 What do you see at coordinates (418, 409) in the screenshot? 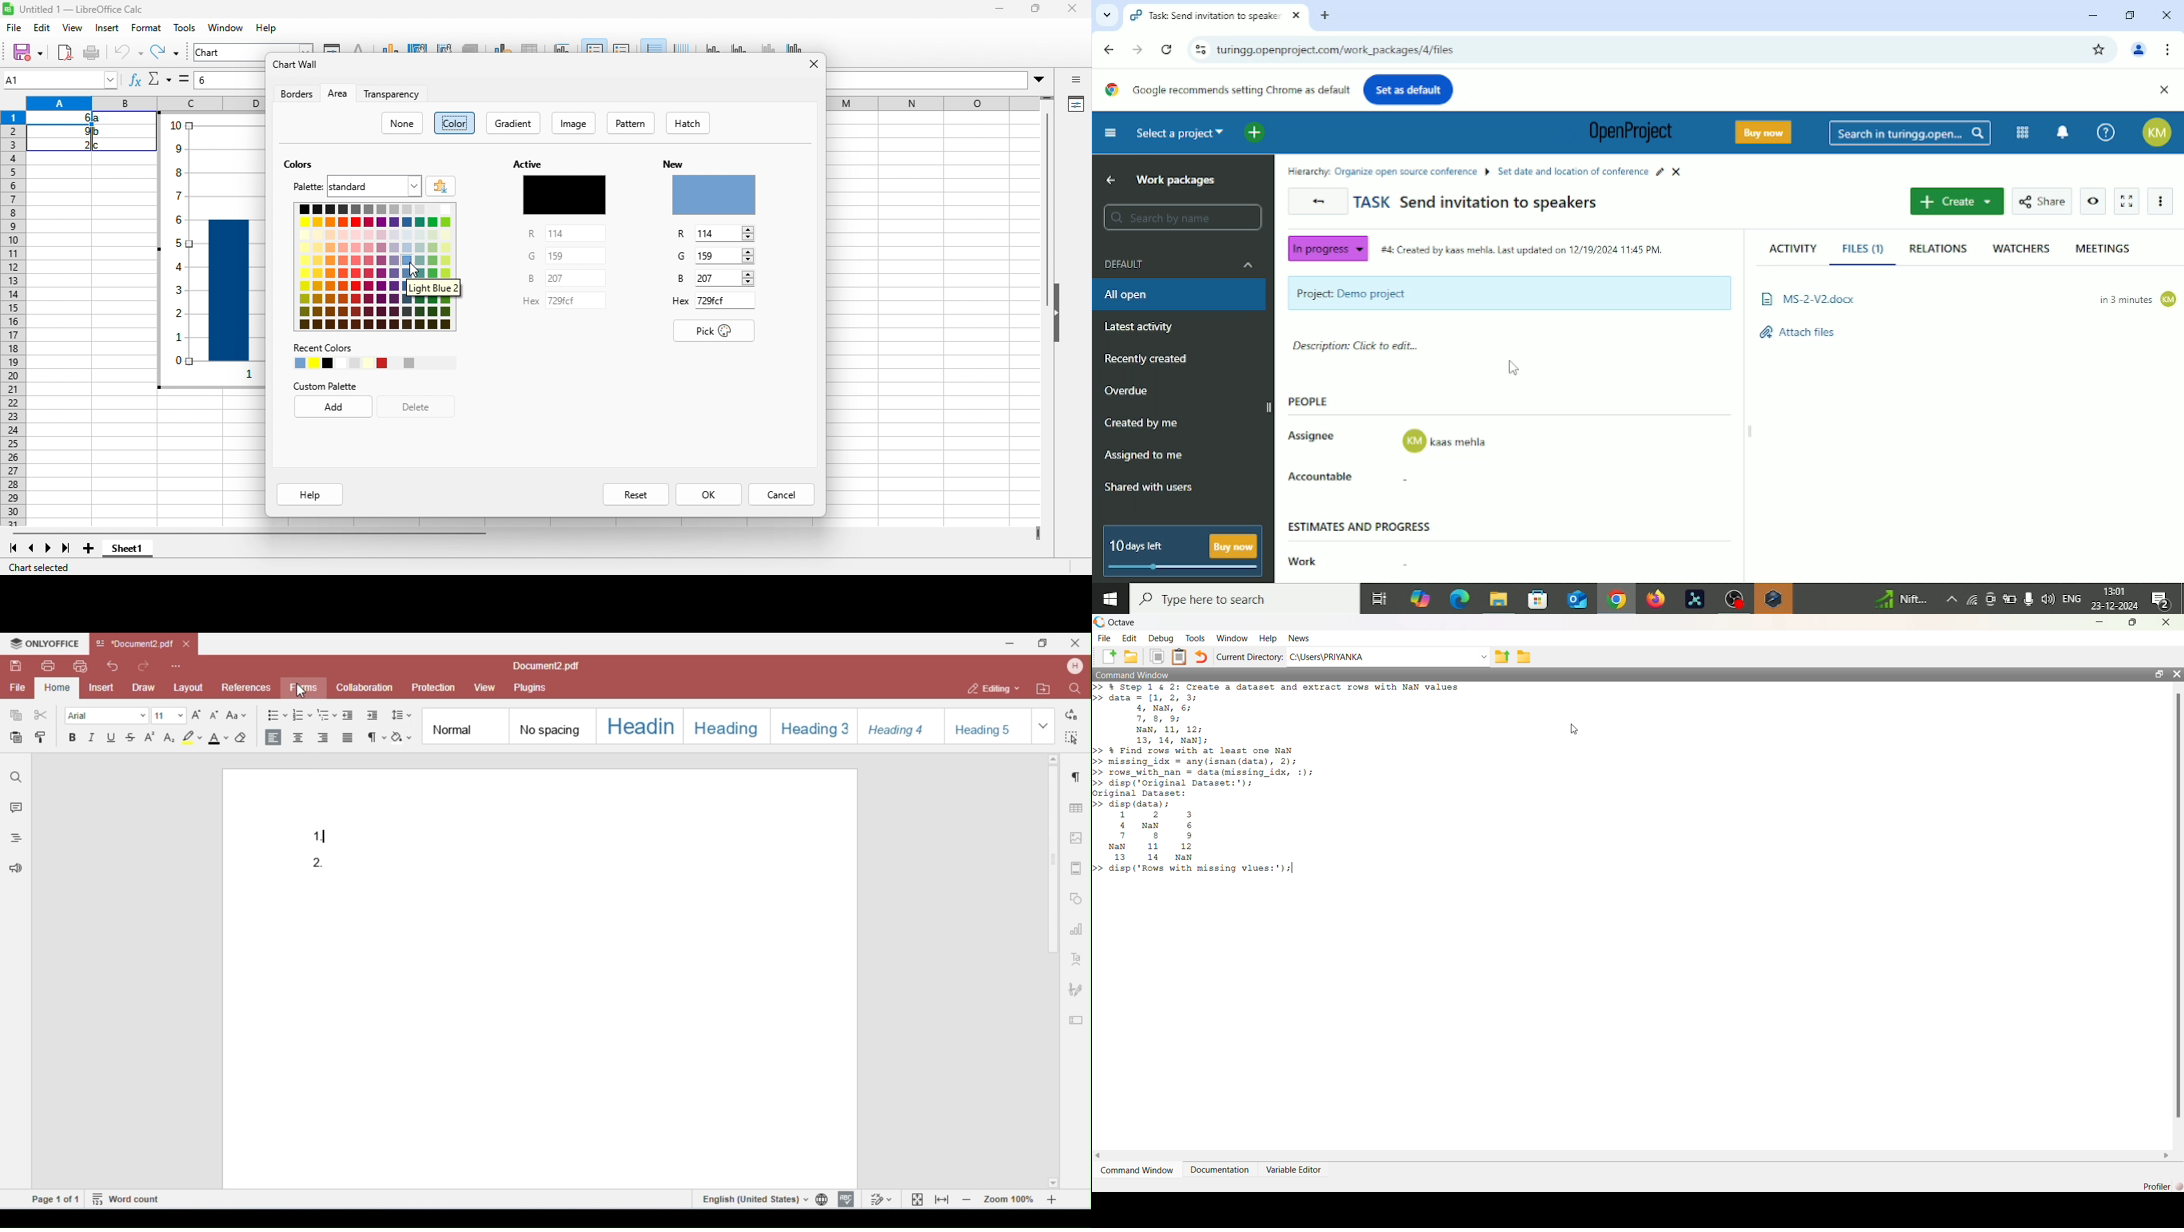
I see `delete` at bounding box center [418, 409].